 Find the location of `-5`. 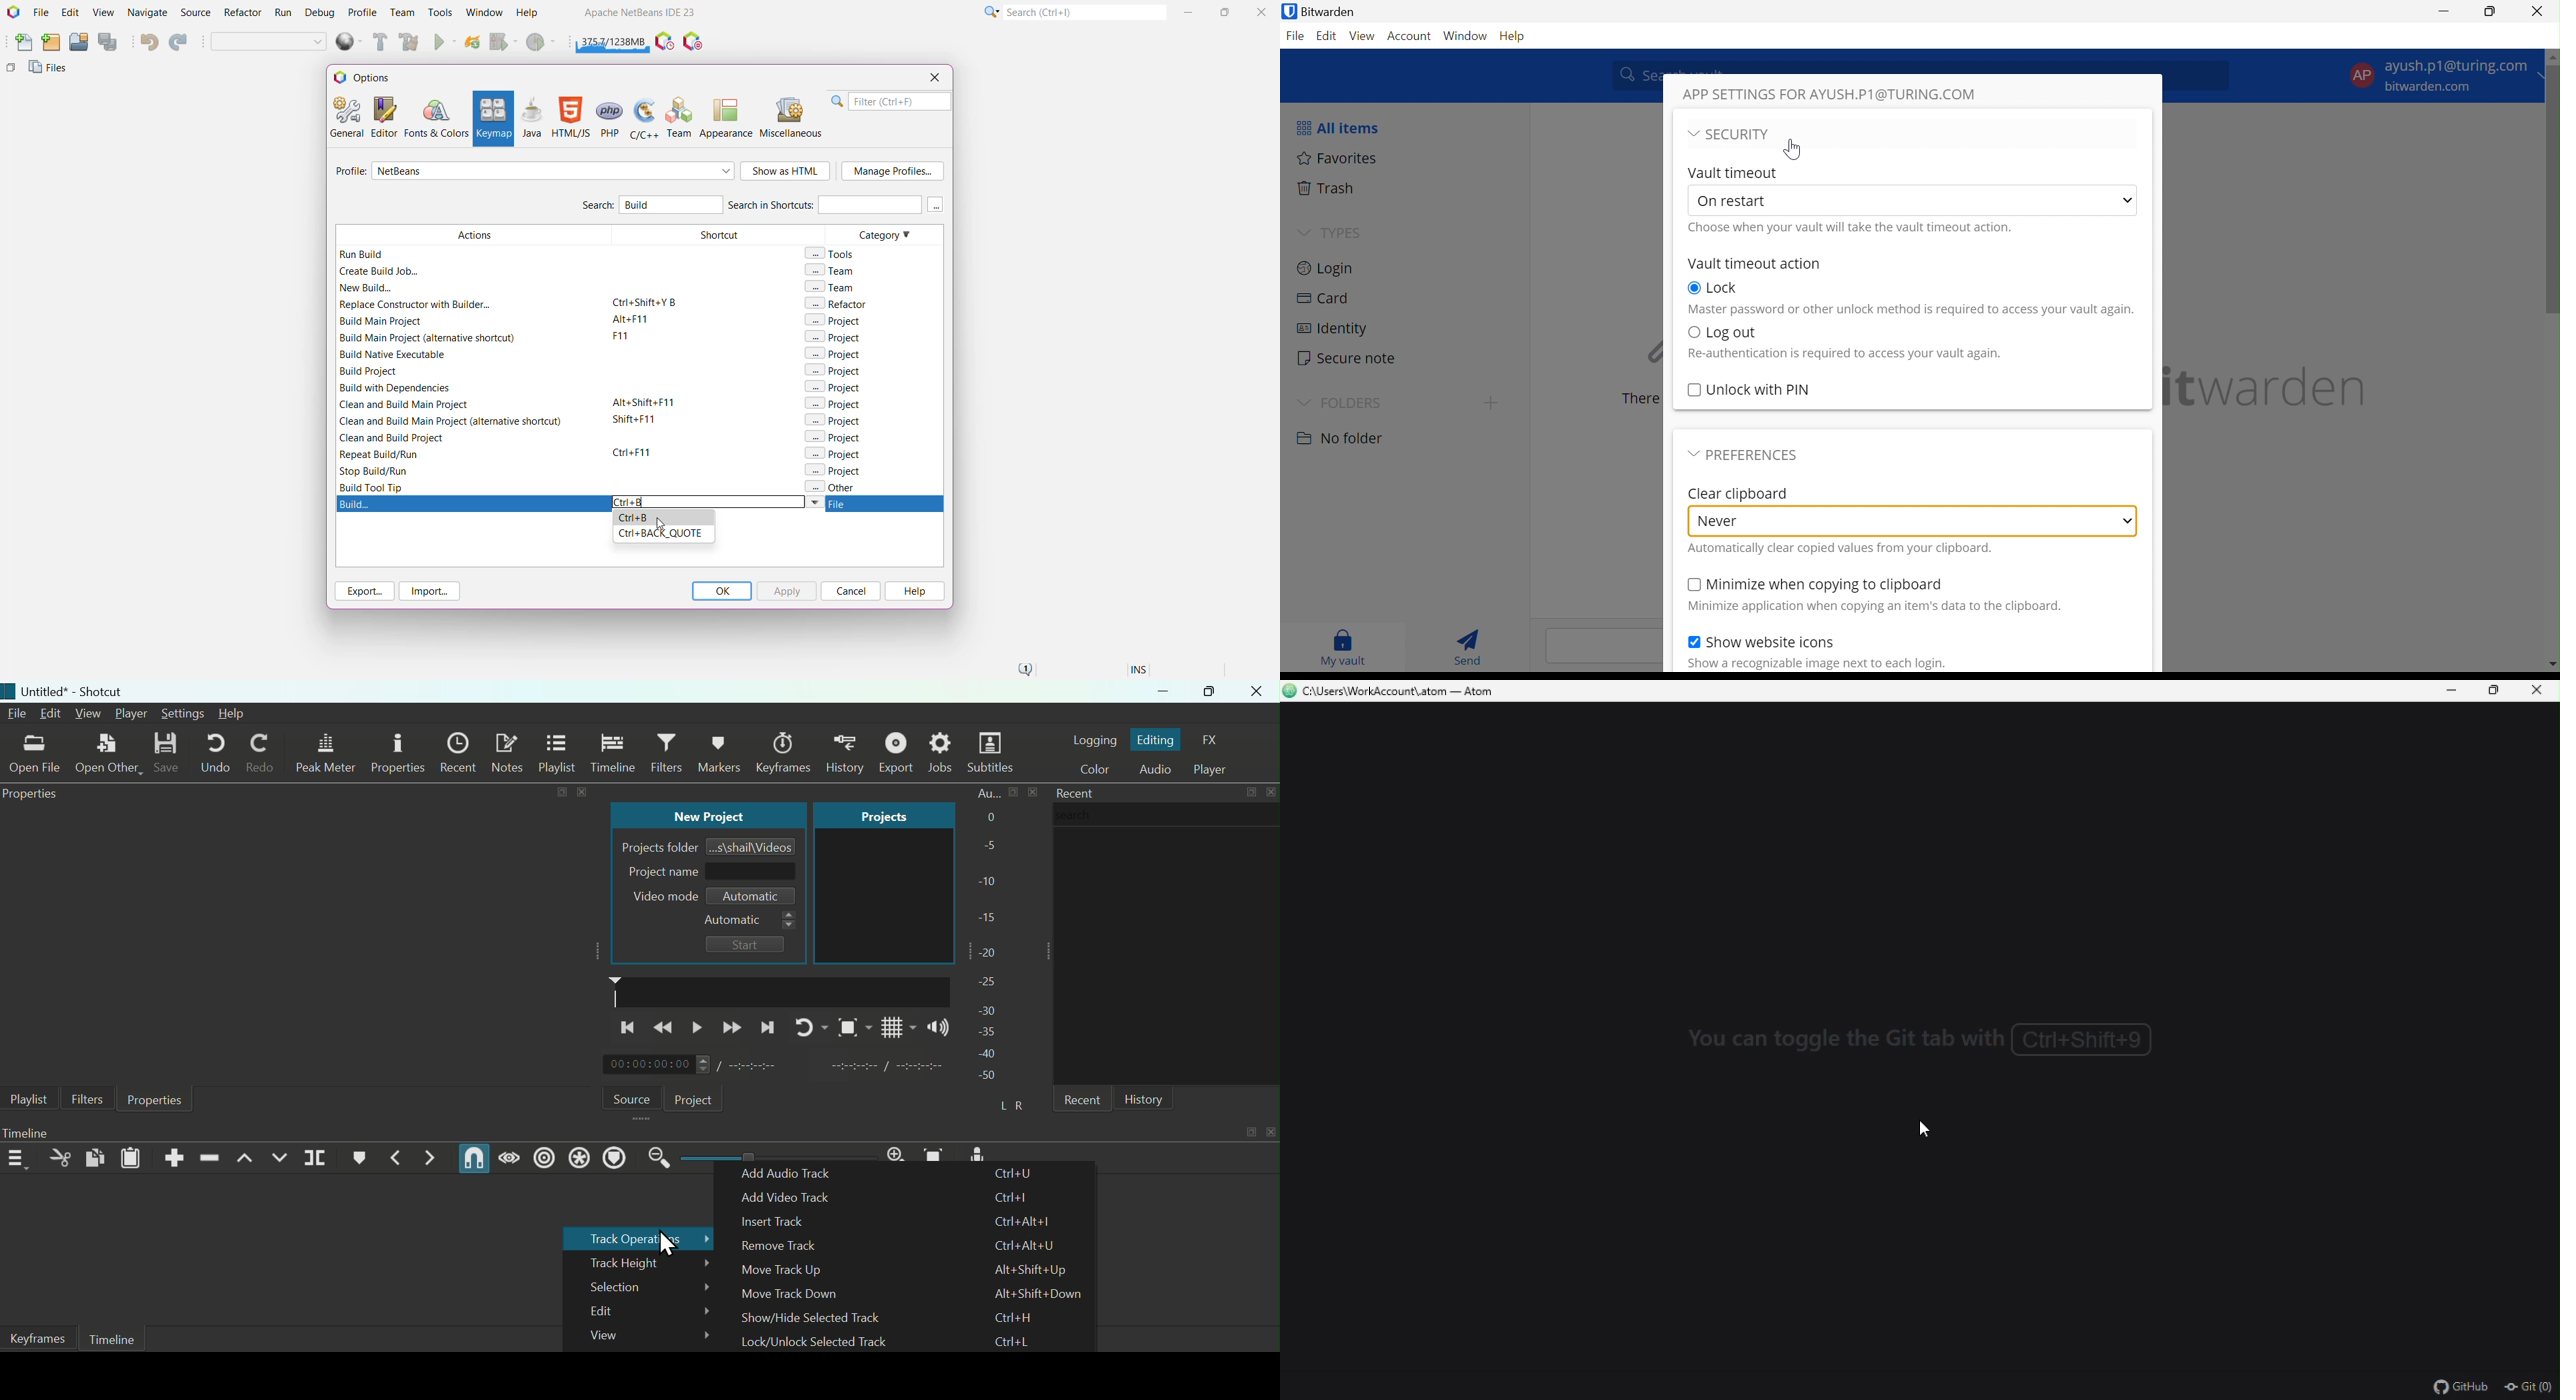

-5 is located at coordinates (987, 846).